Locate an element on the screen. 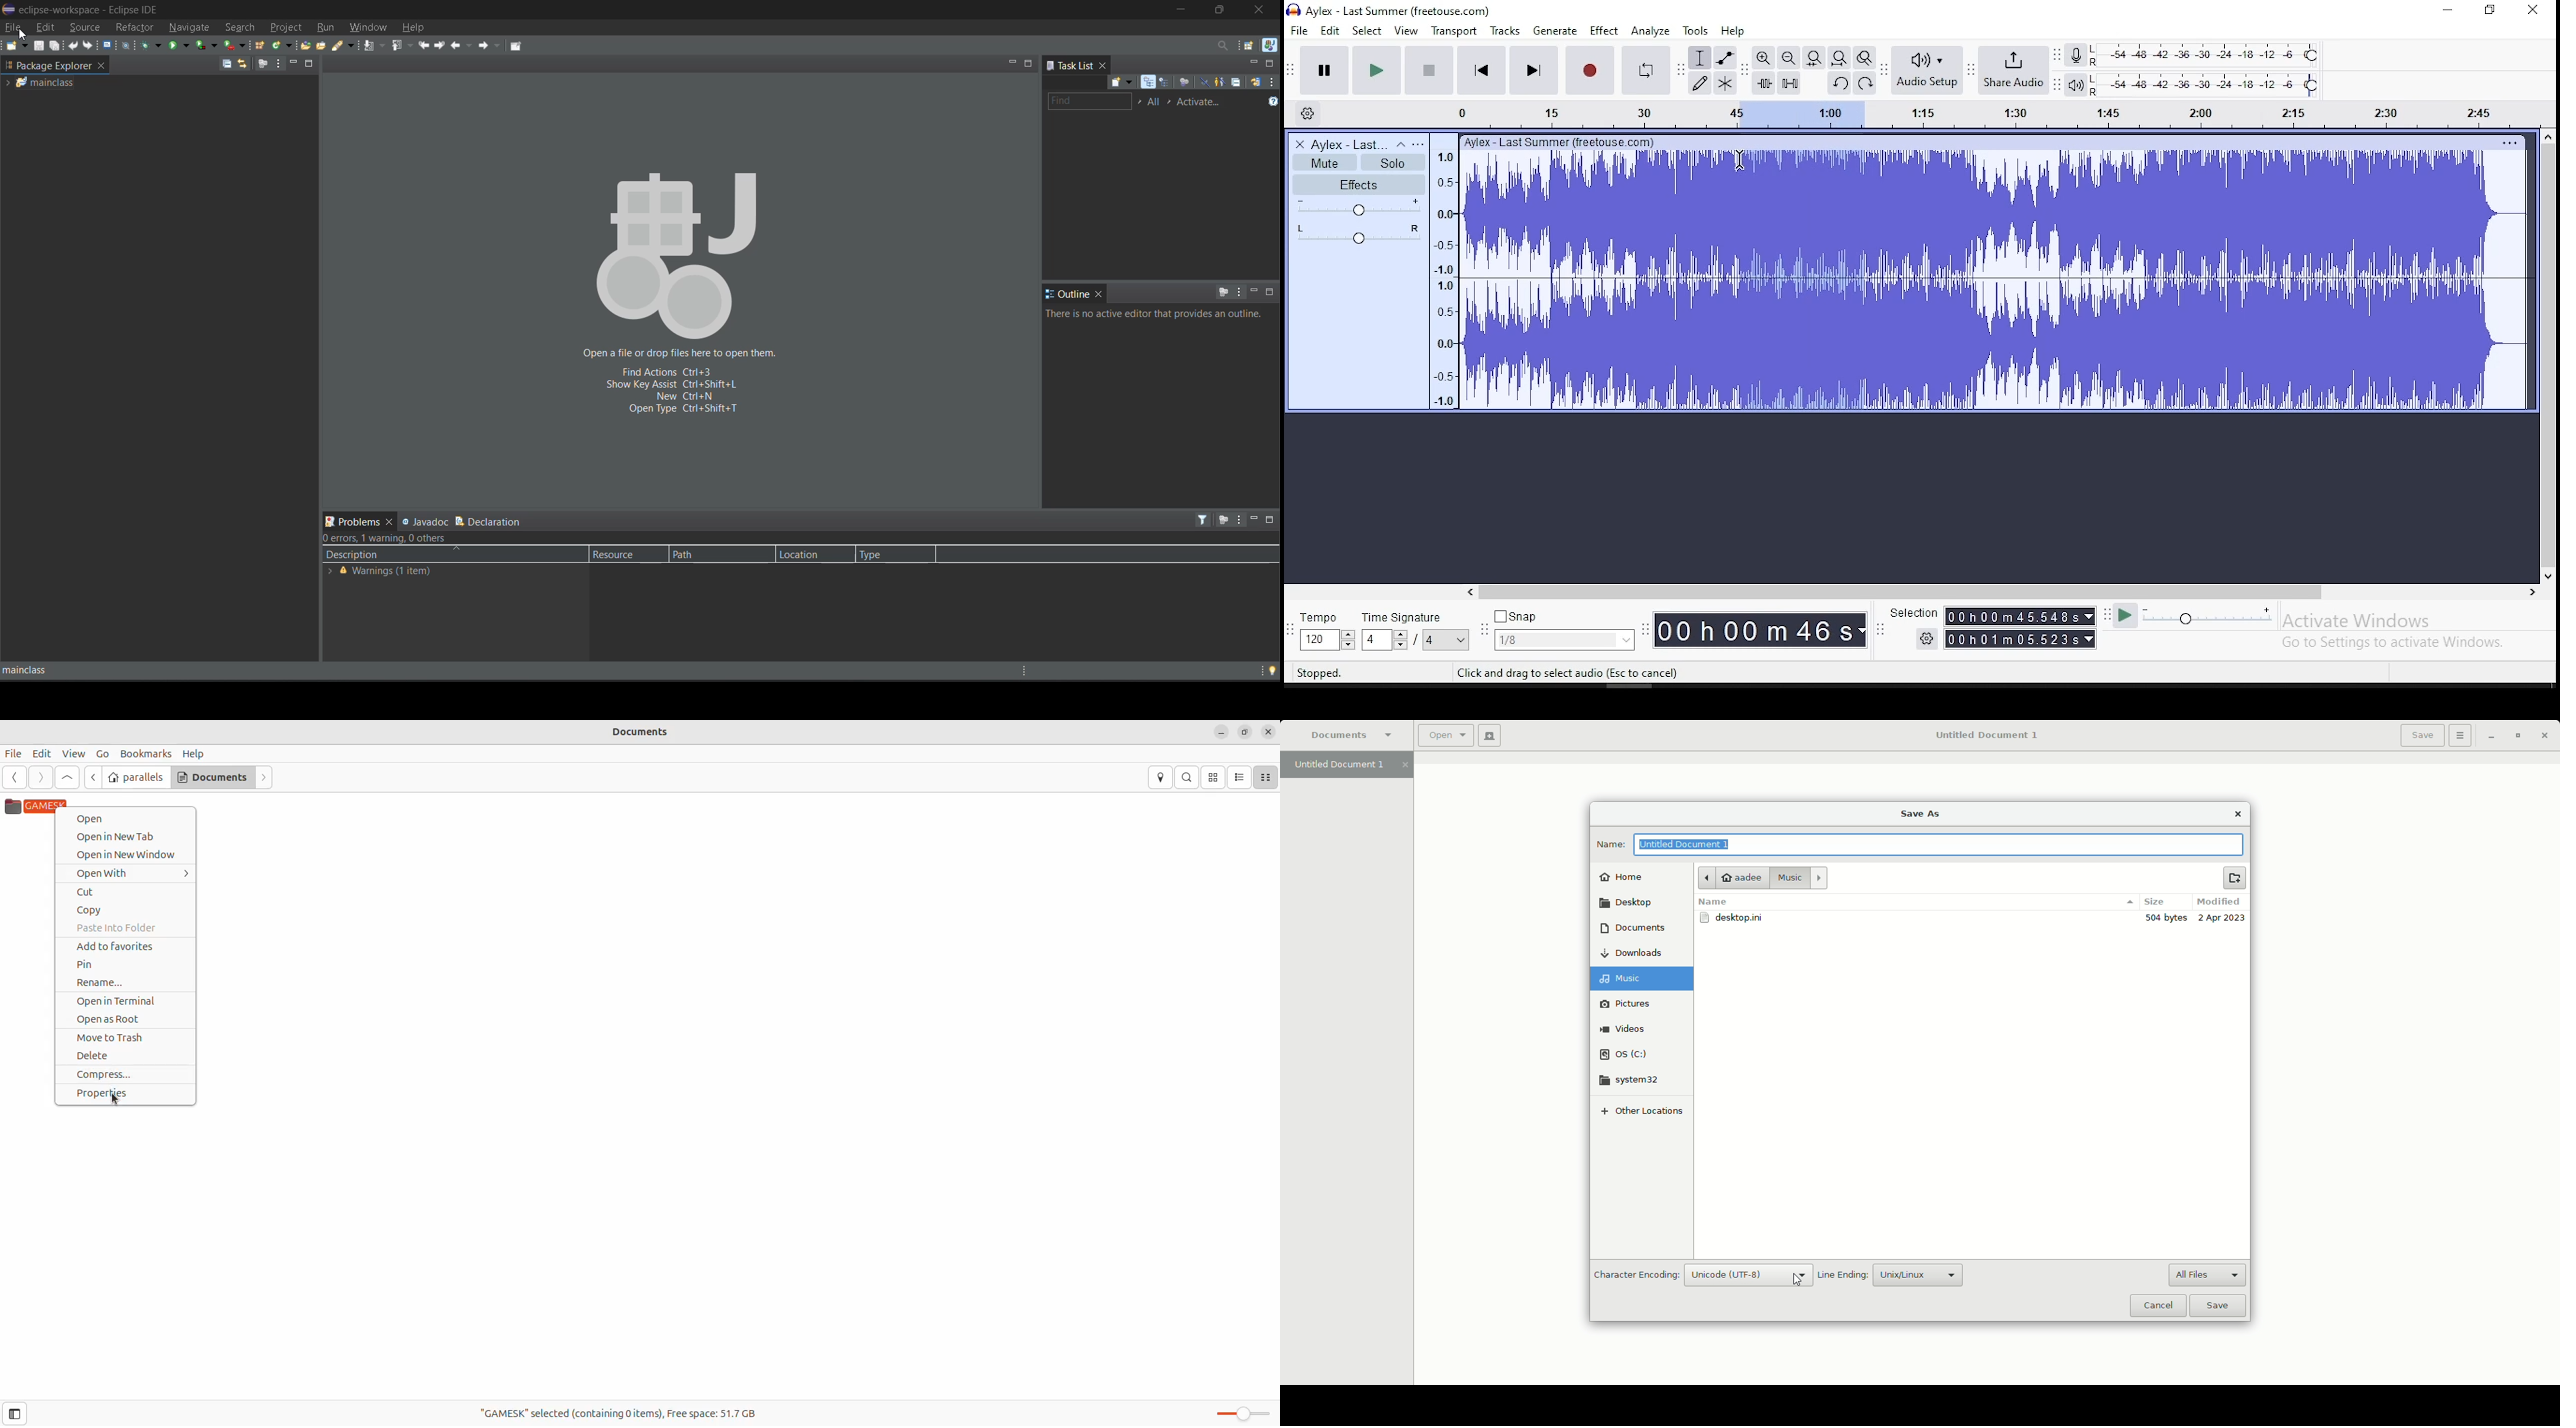 The width and height of the screenshot is (2576, 1428). fit selection to width is located at coordinates (1813, 58).